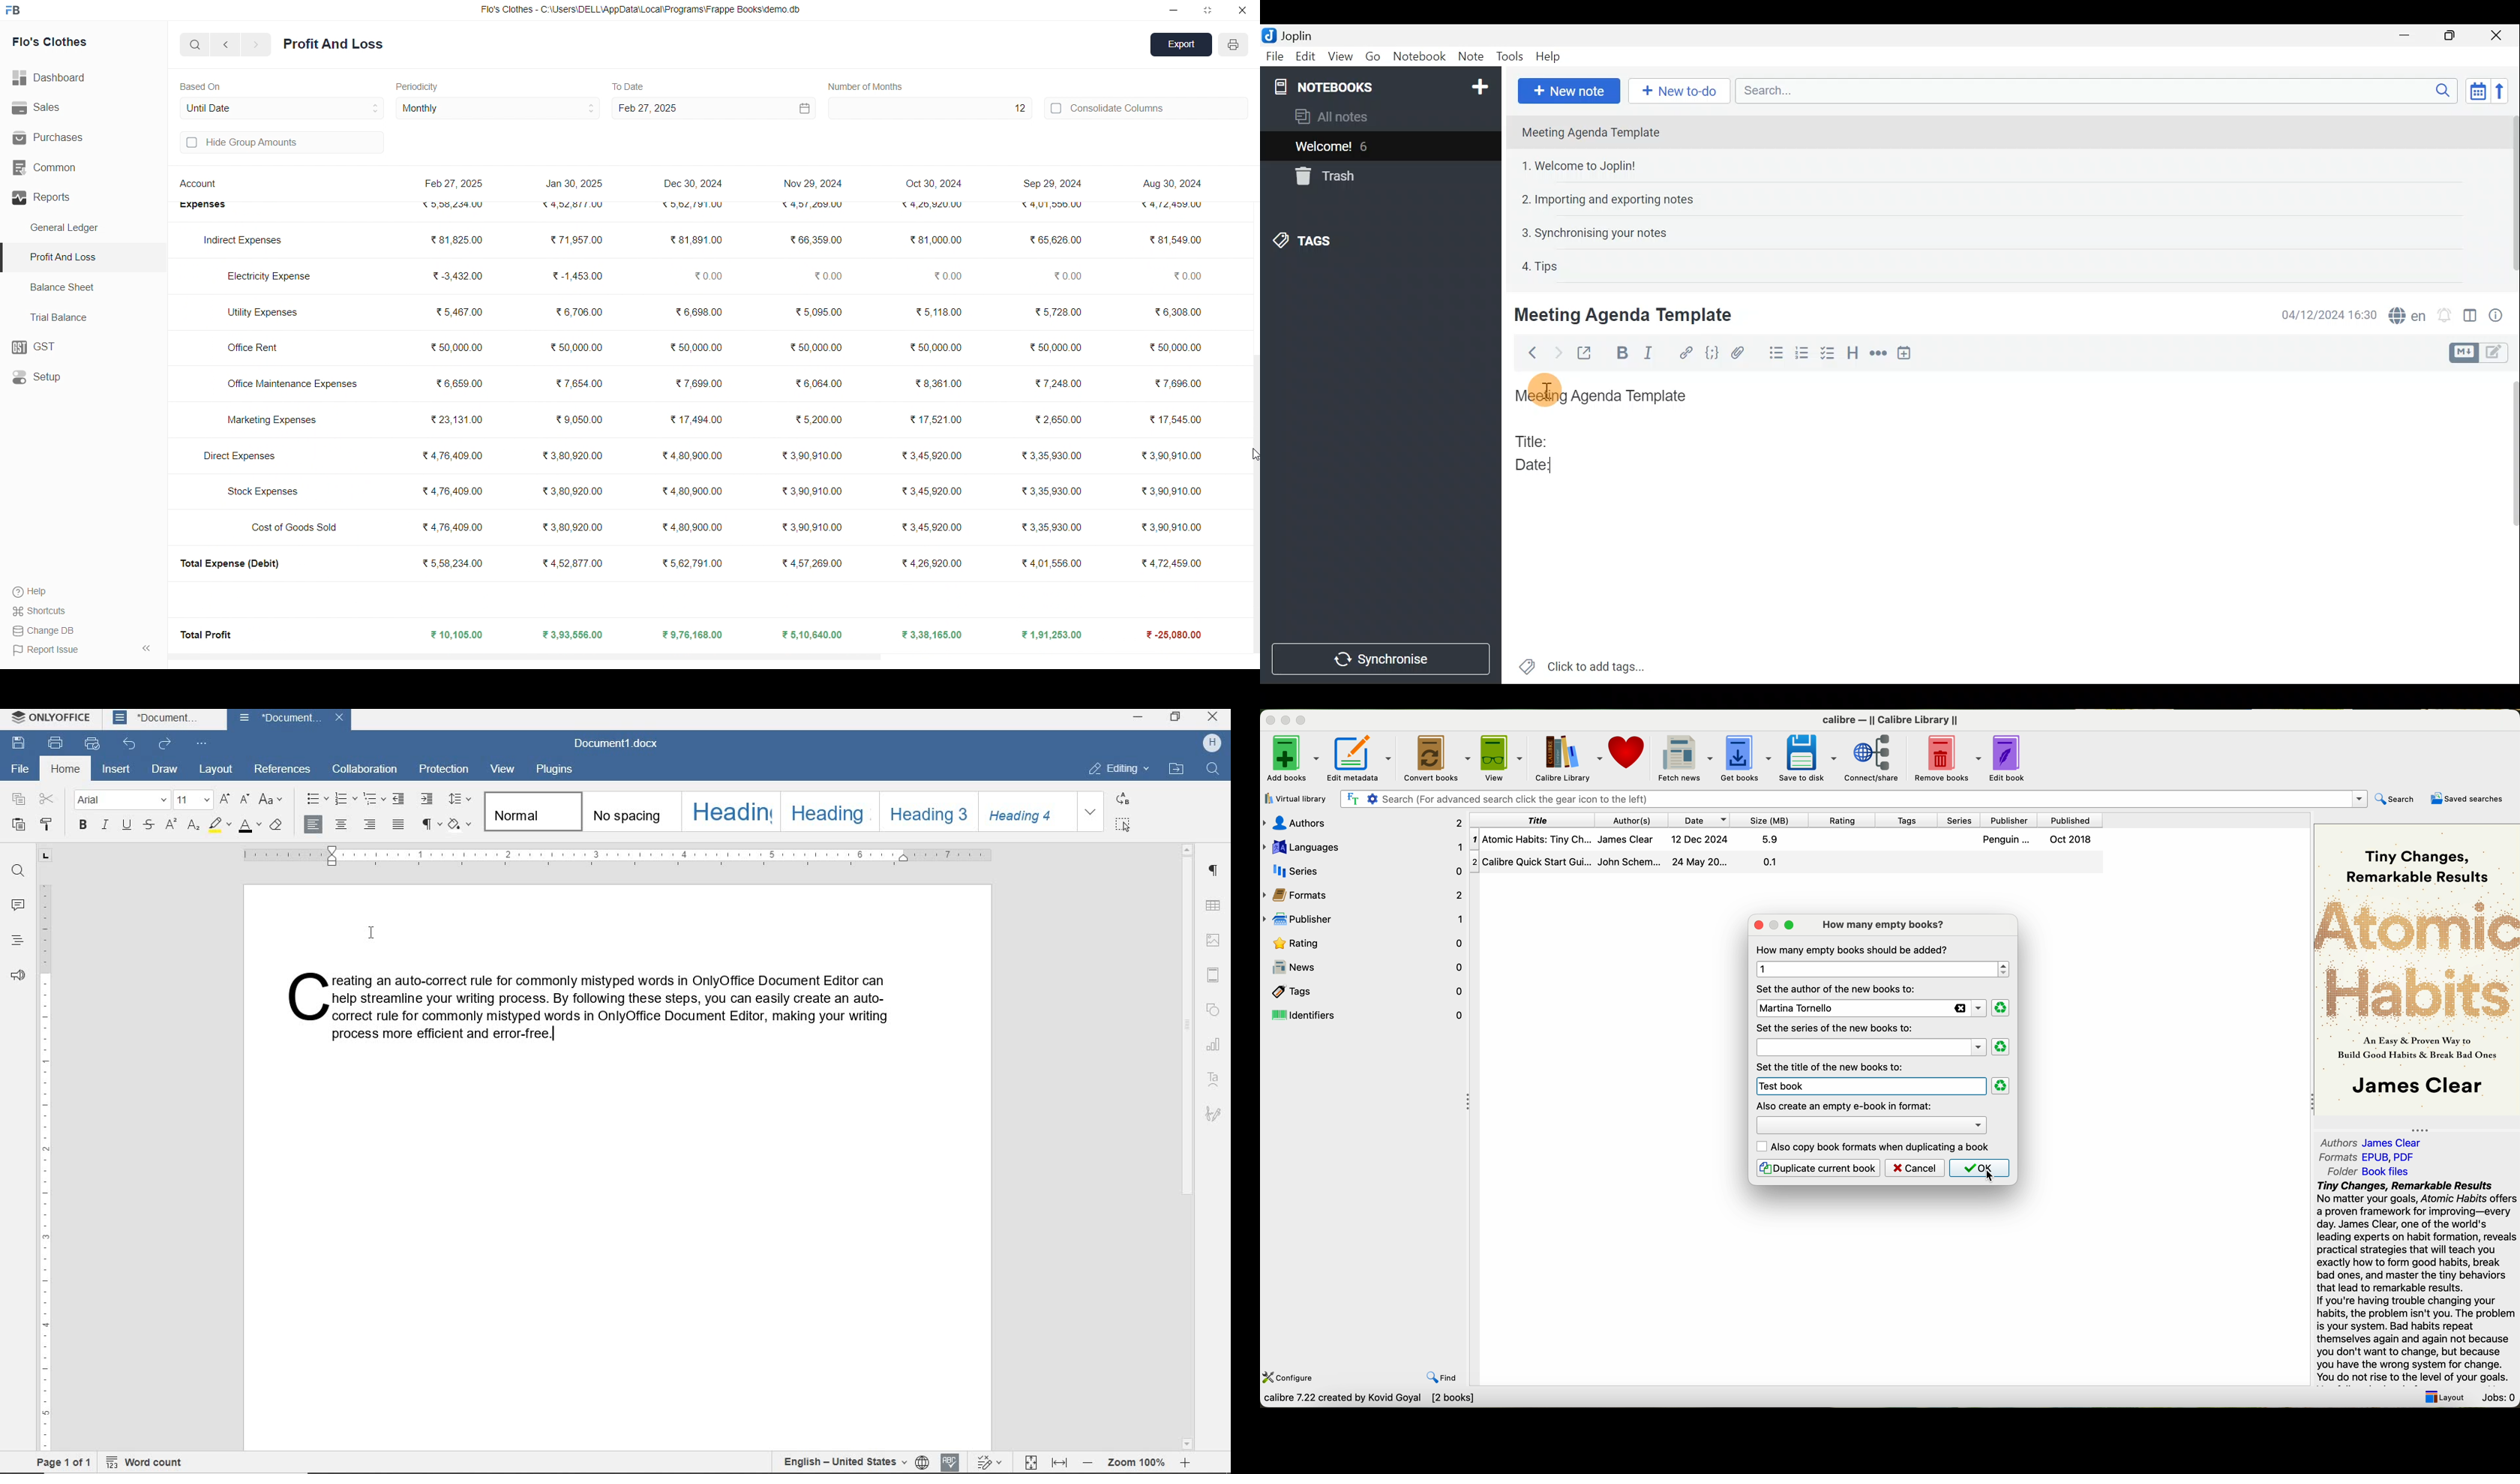 The height and width of the screenshot is (1484, 2520). Describe the element at coordinates (1169, 528) in the screenshot. I see `₹3,90,910.00` at that location.